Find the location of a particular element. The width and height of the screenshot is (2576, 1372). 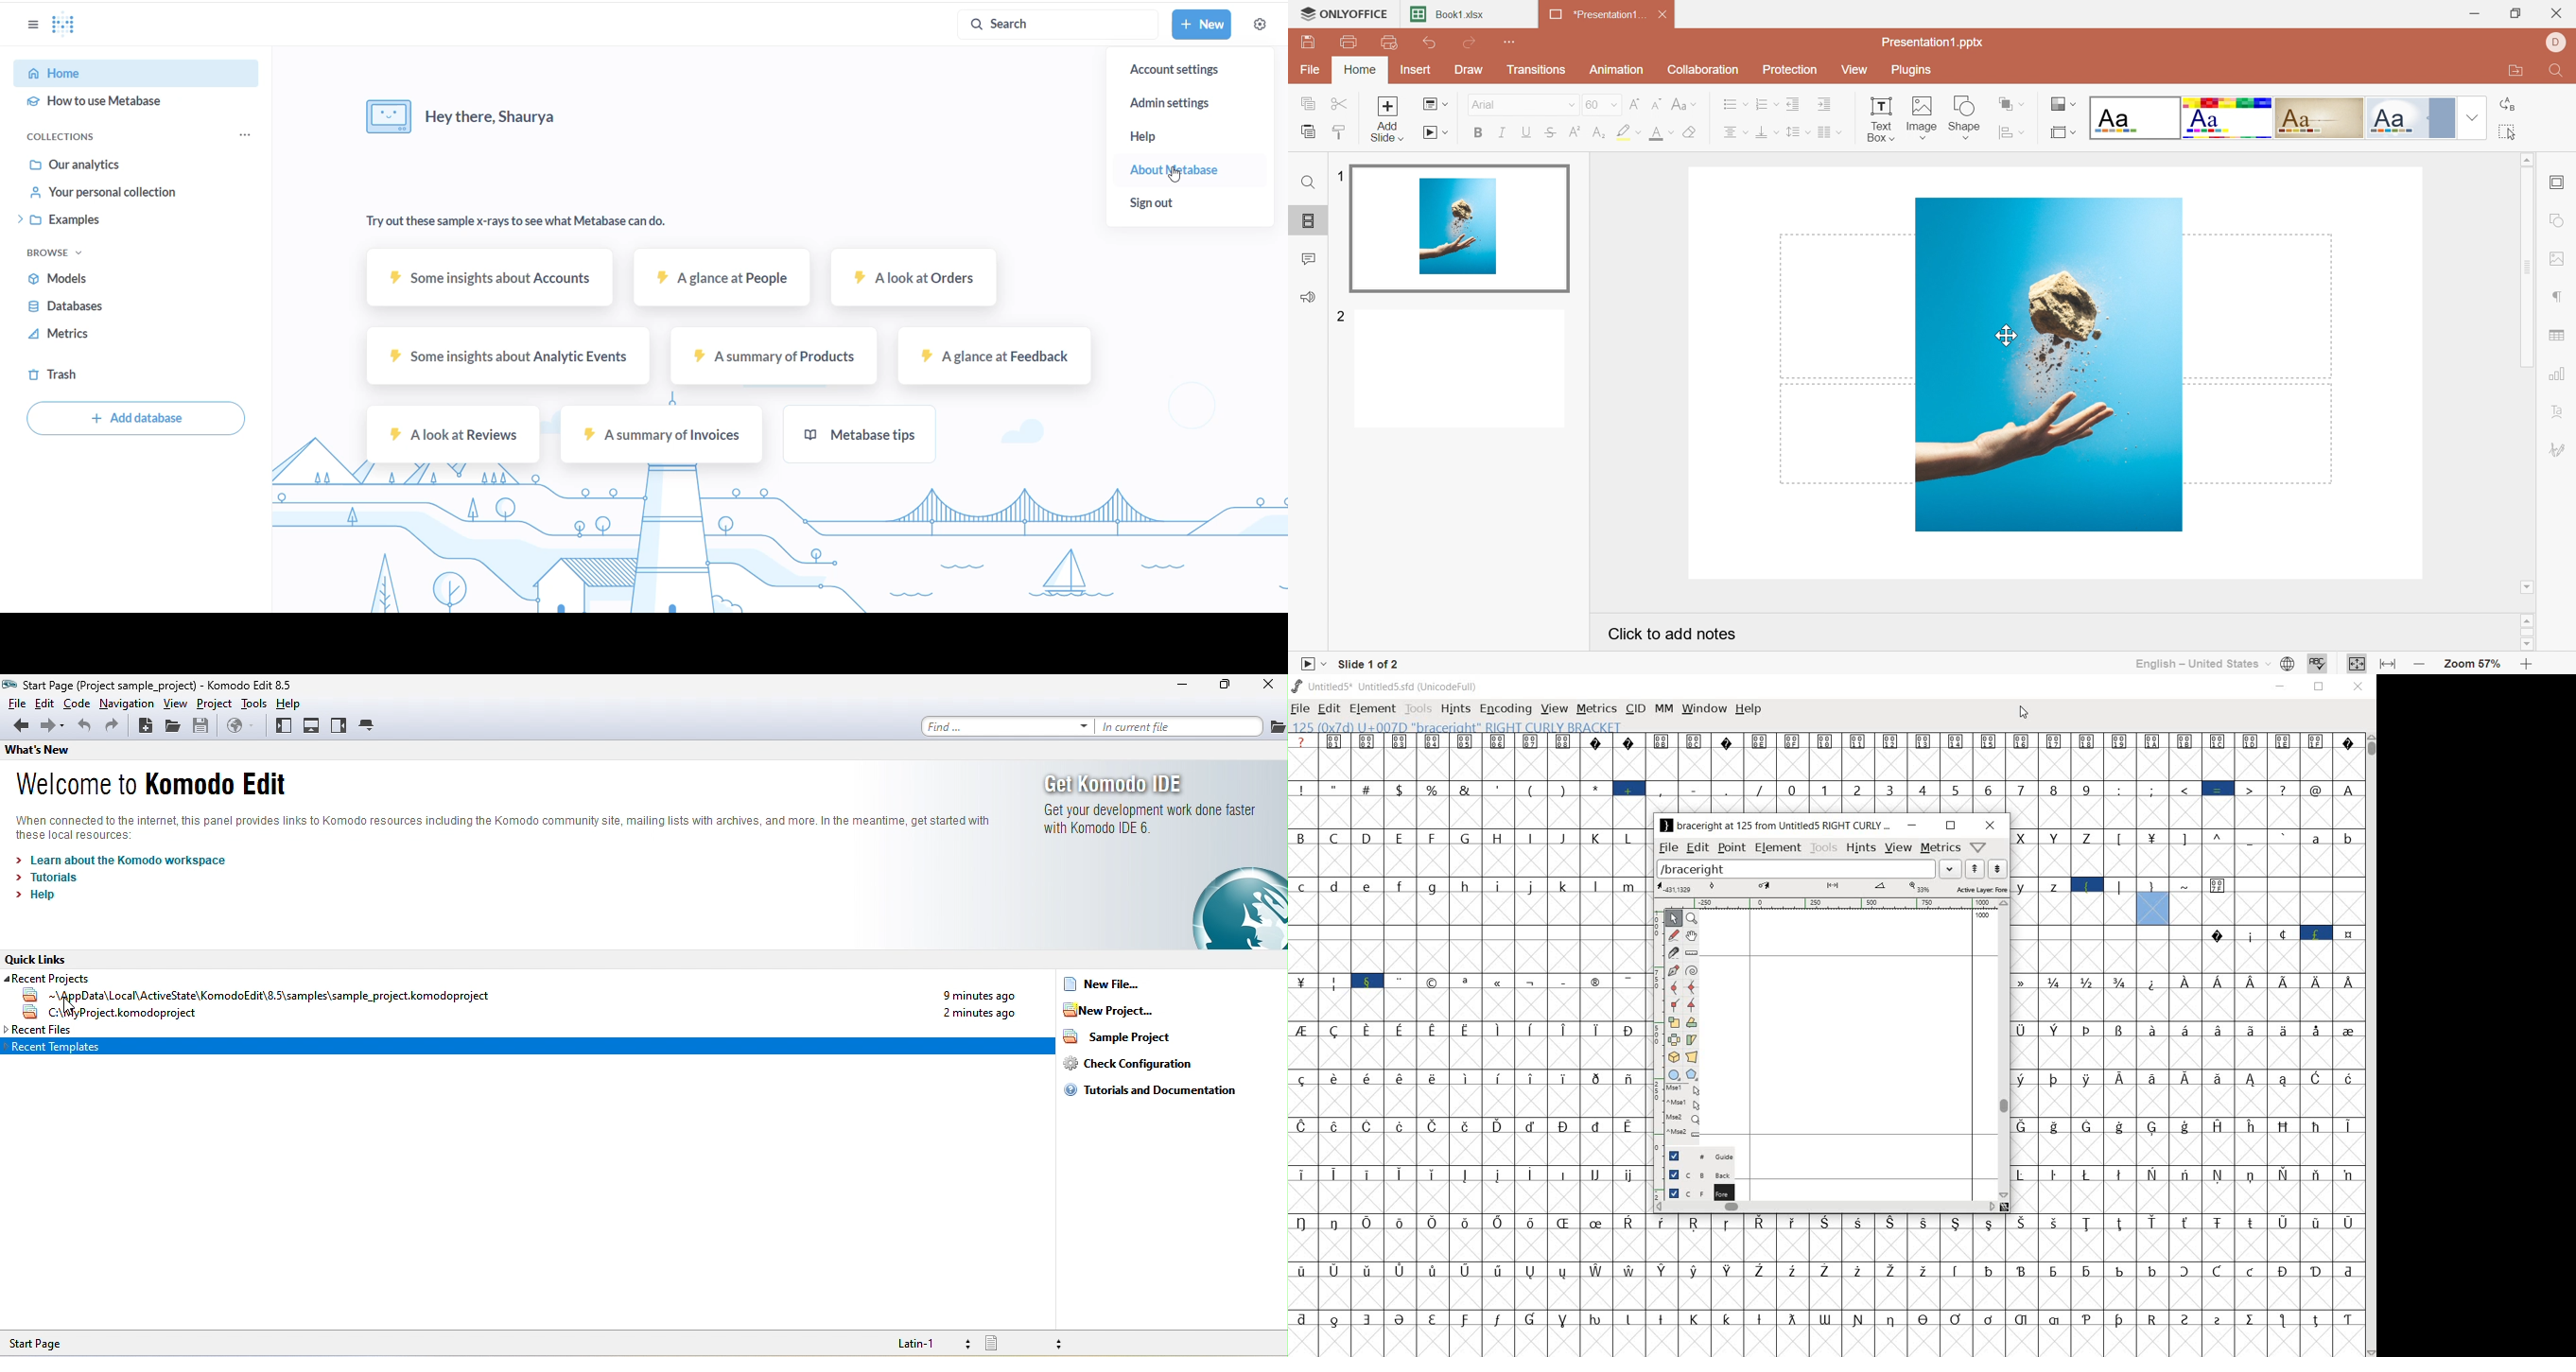

2 is located at coordinates (1341, 318).